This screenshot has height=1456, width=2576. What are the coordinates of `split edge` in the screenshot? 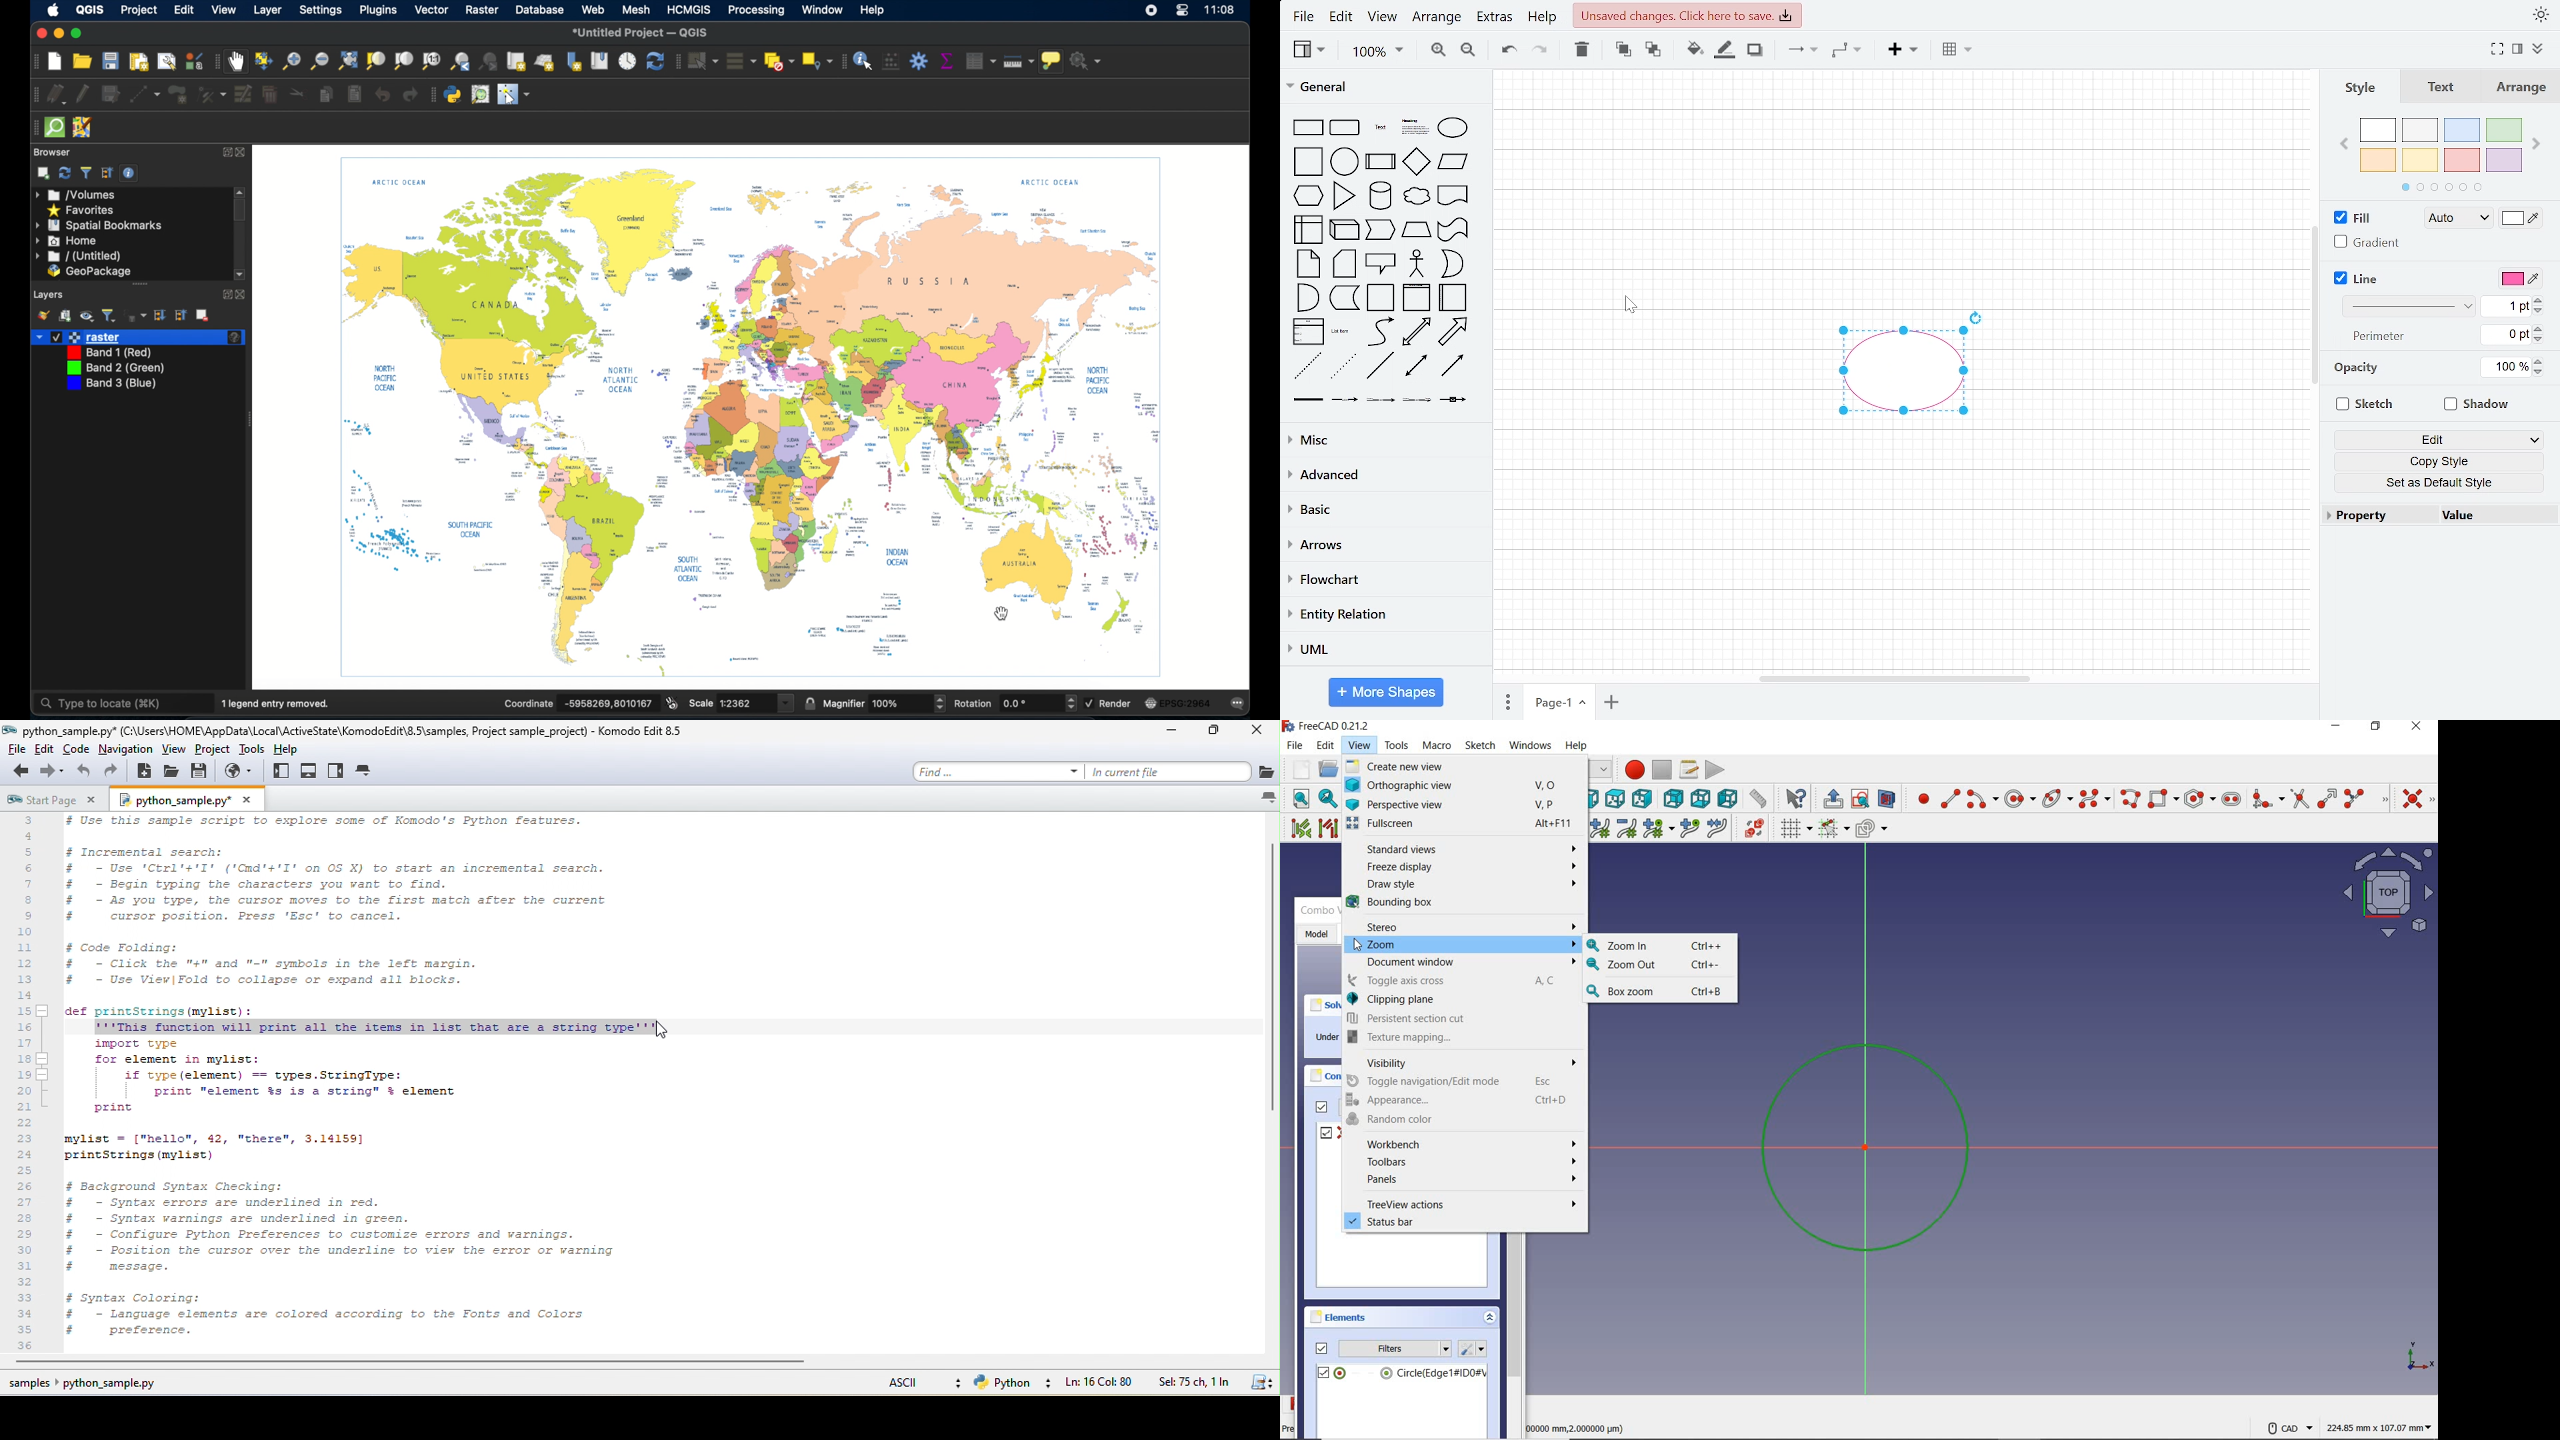 It's located at (2366, 799).